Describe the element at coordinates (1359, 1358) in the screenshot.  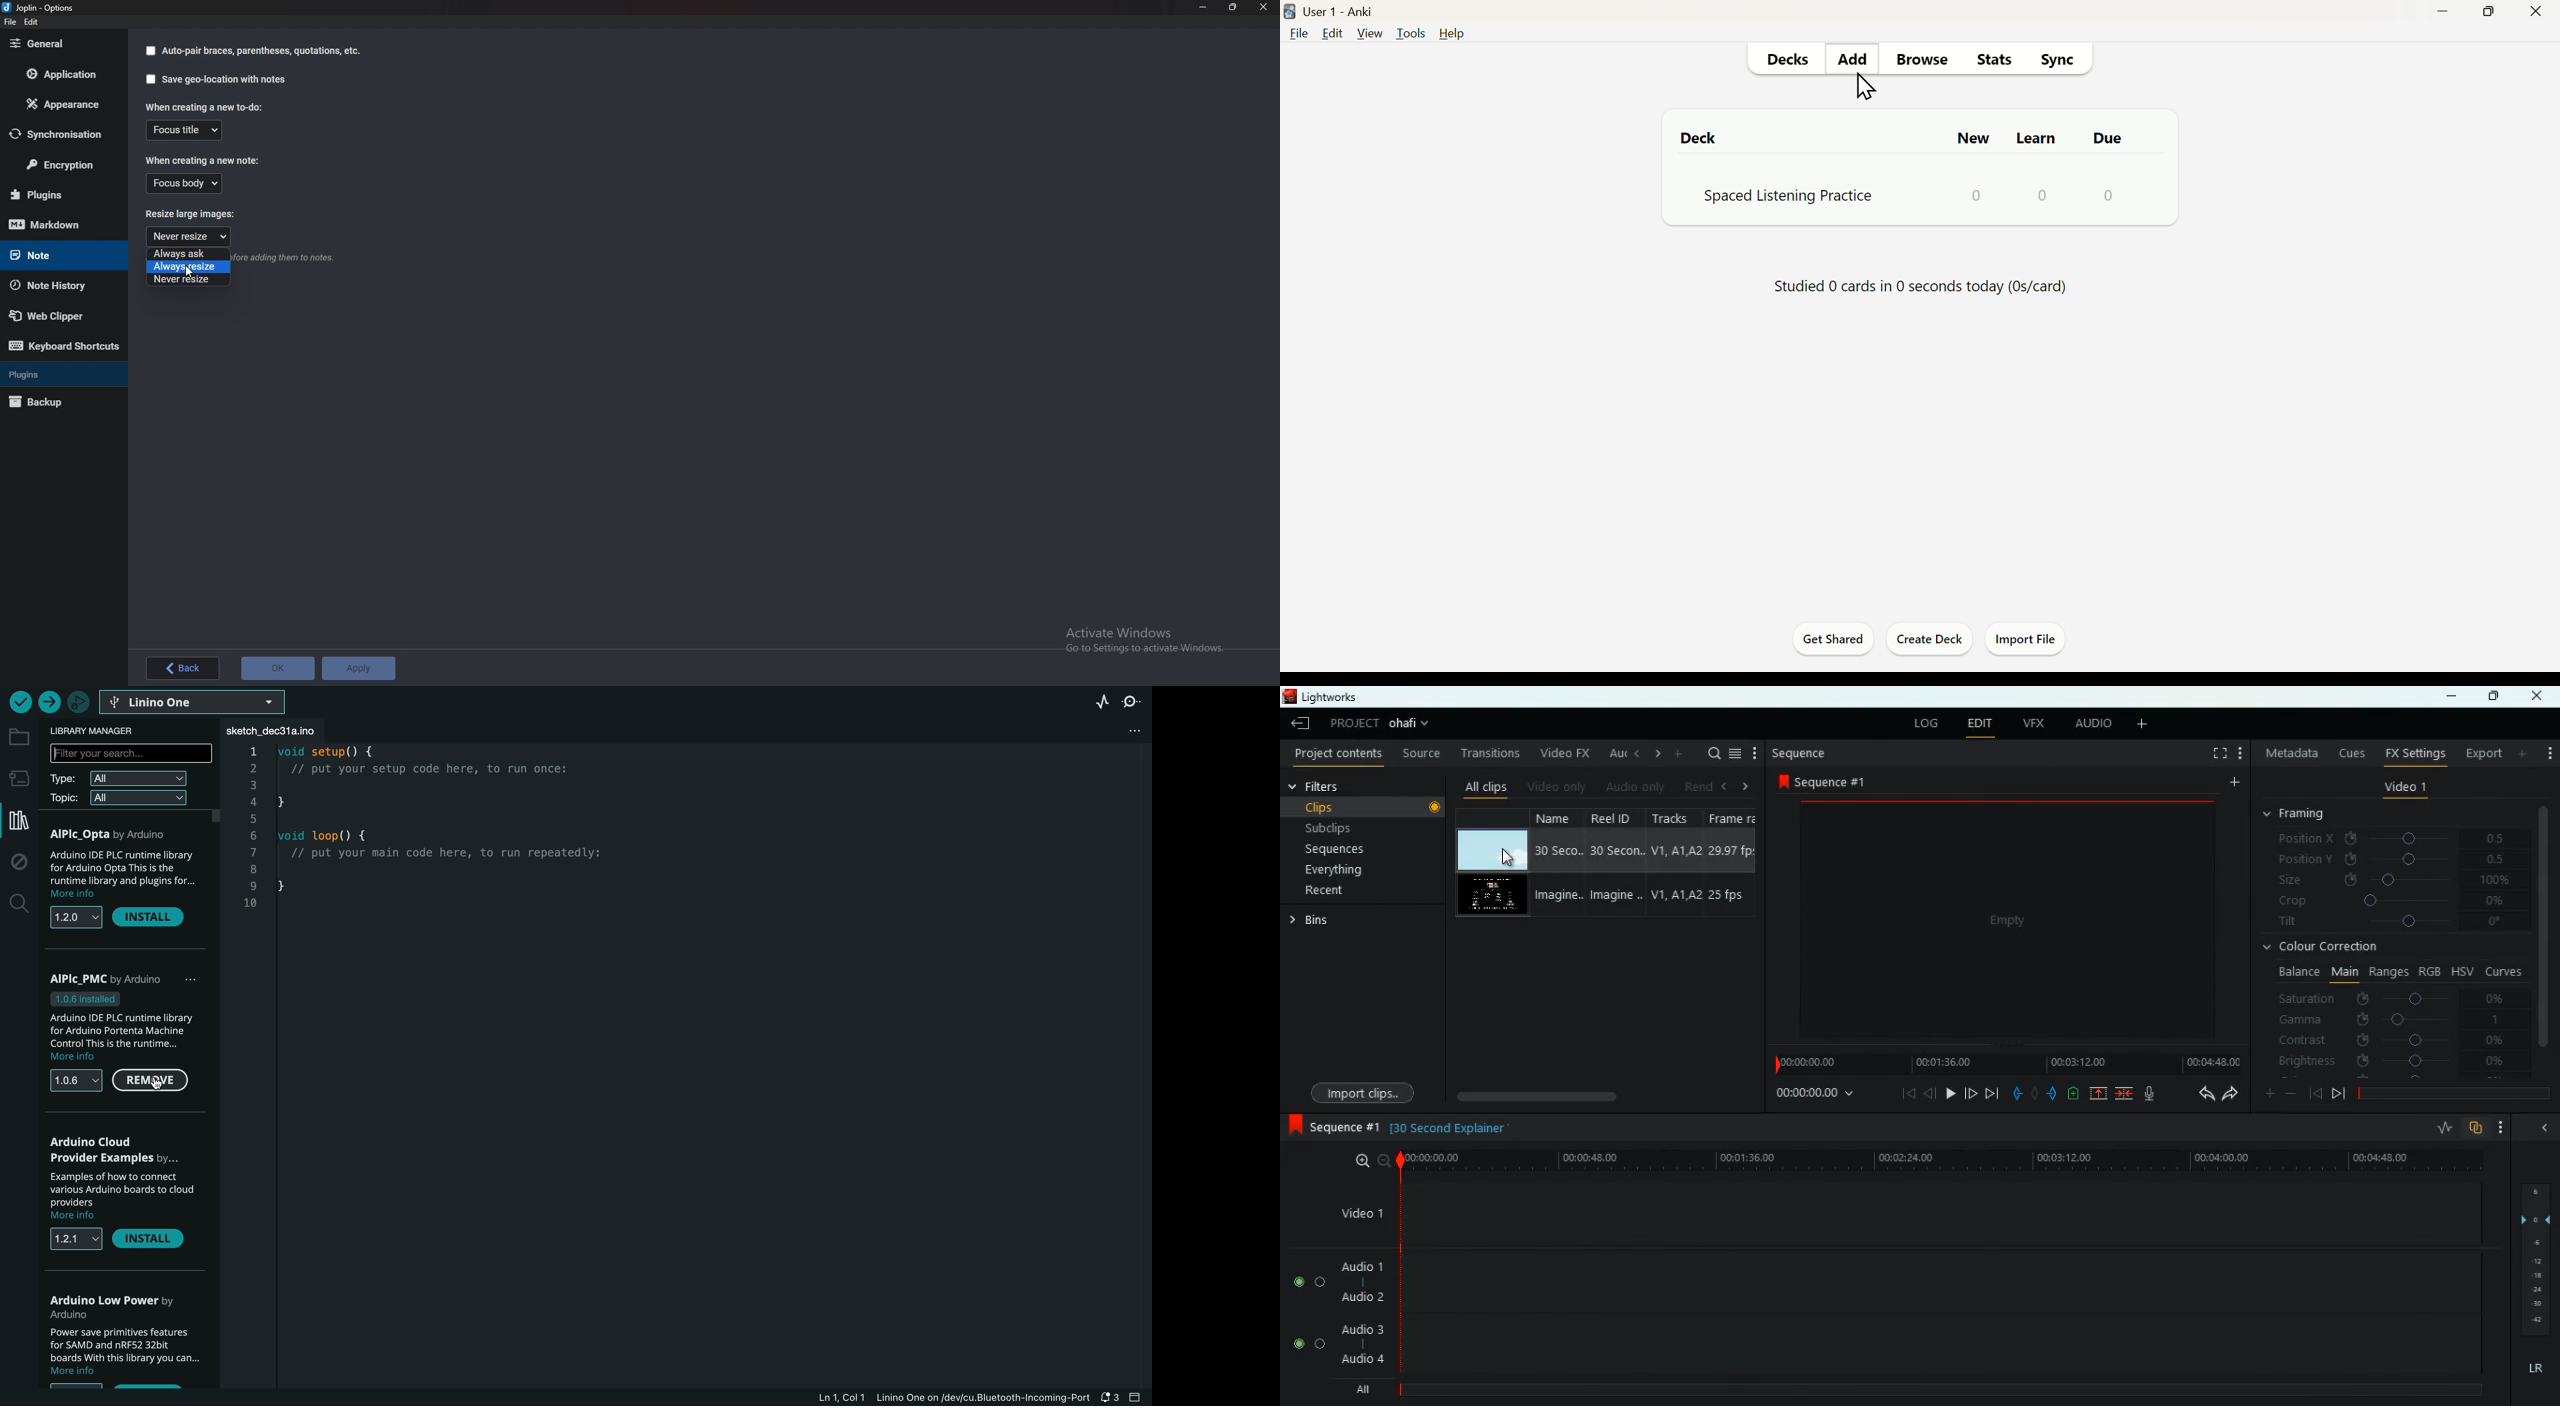
I see `audio 4` at that location.